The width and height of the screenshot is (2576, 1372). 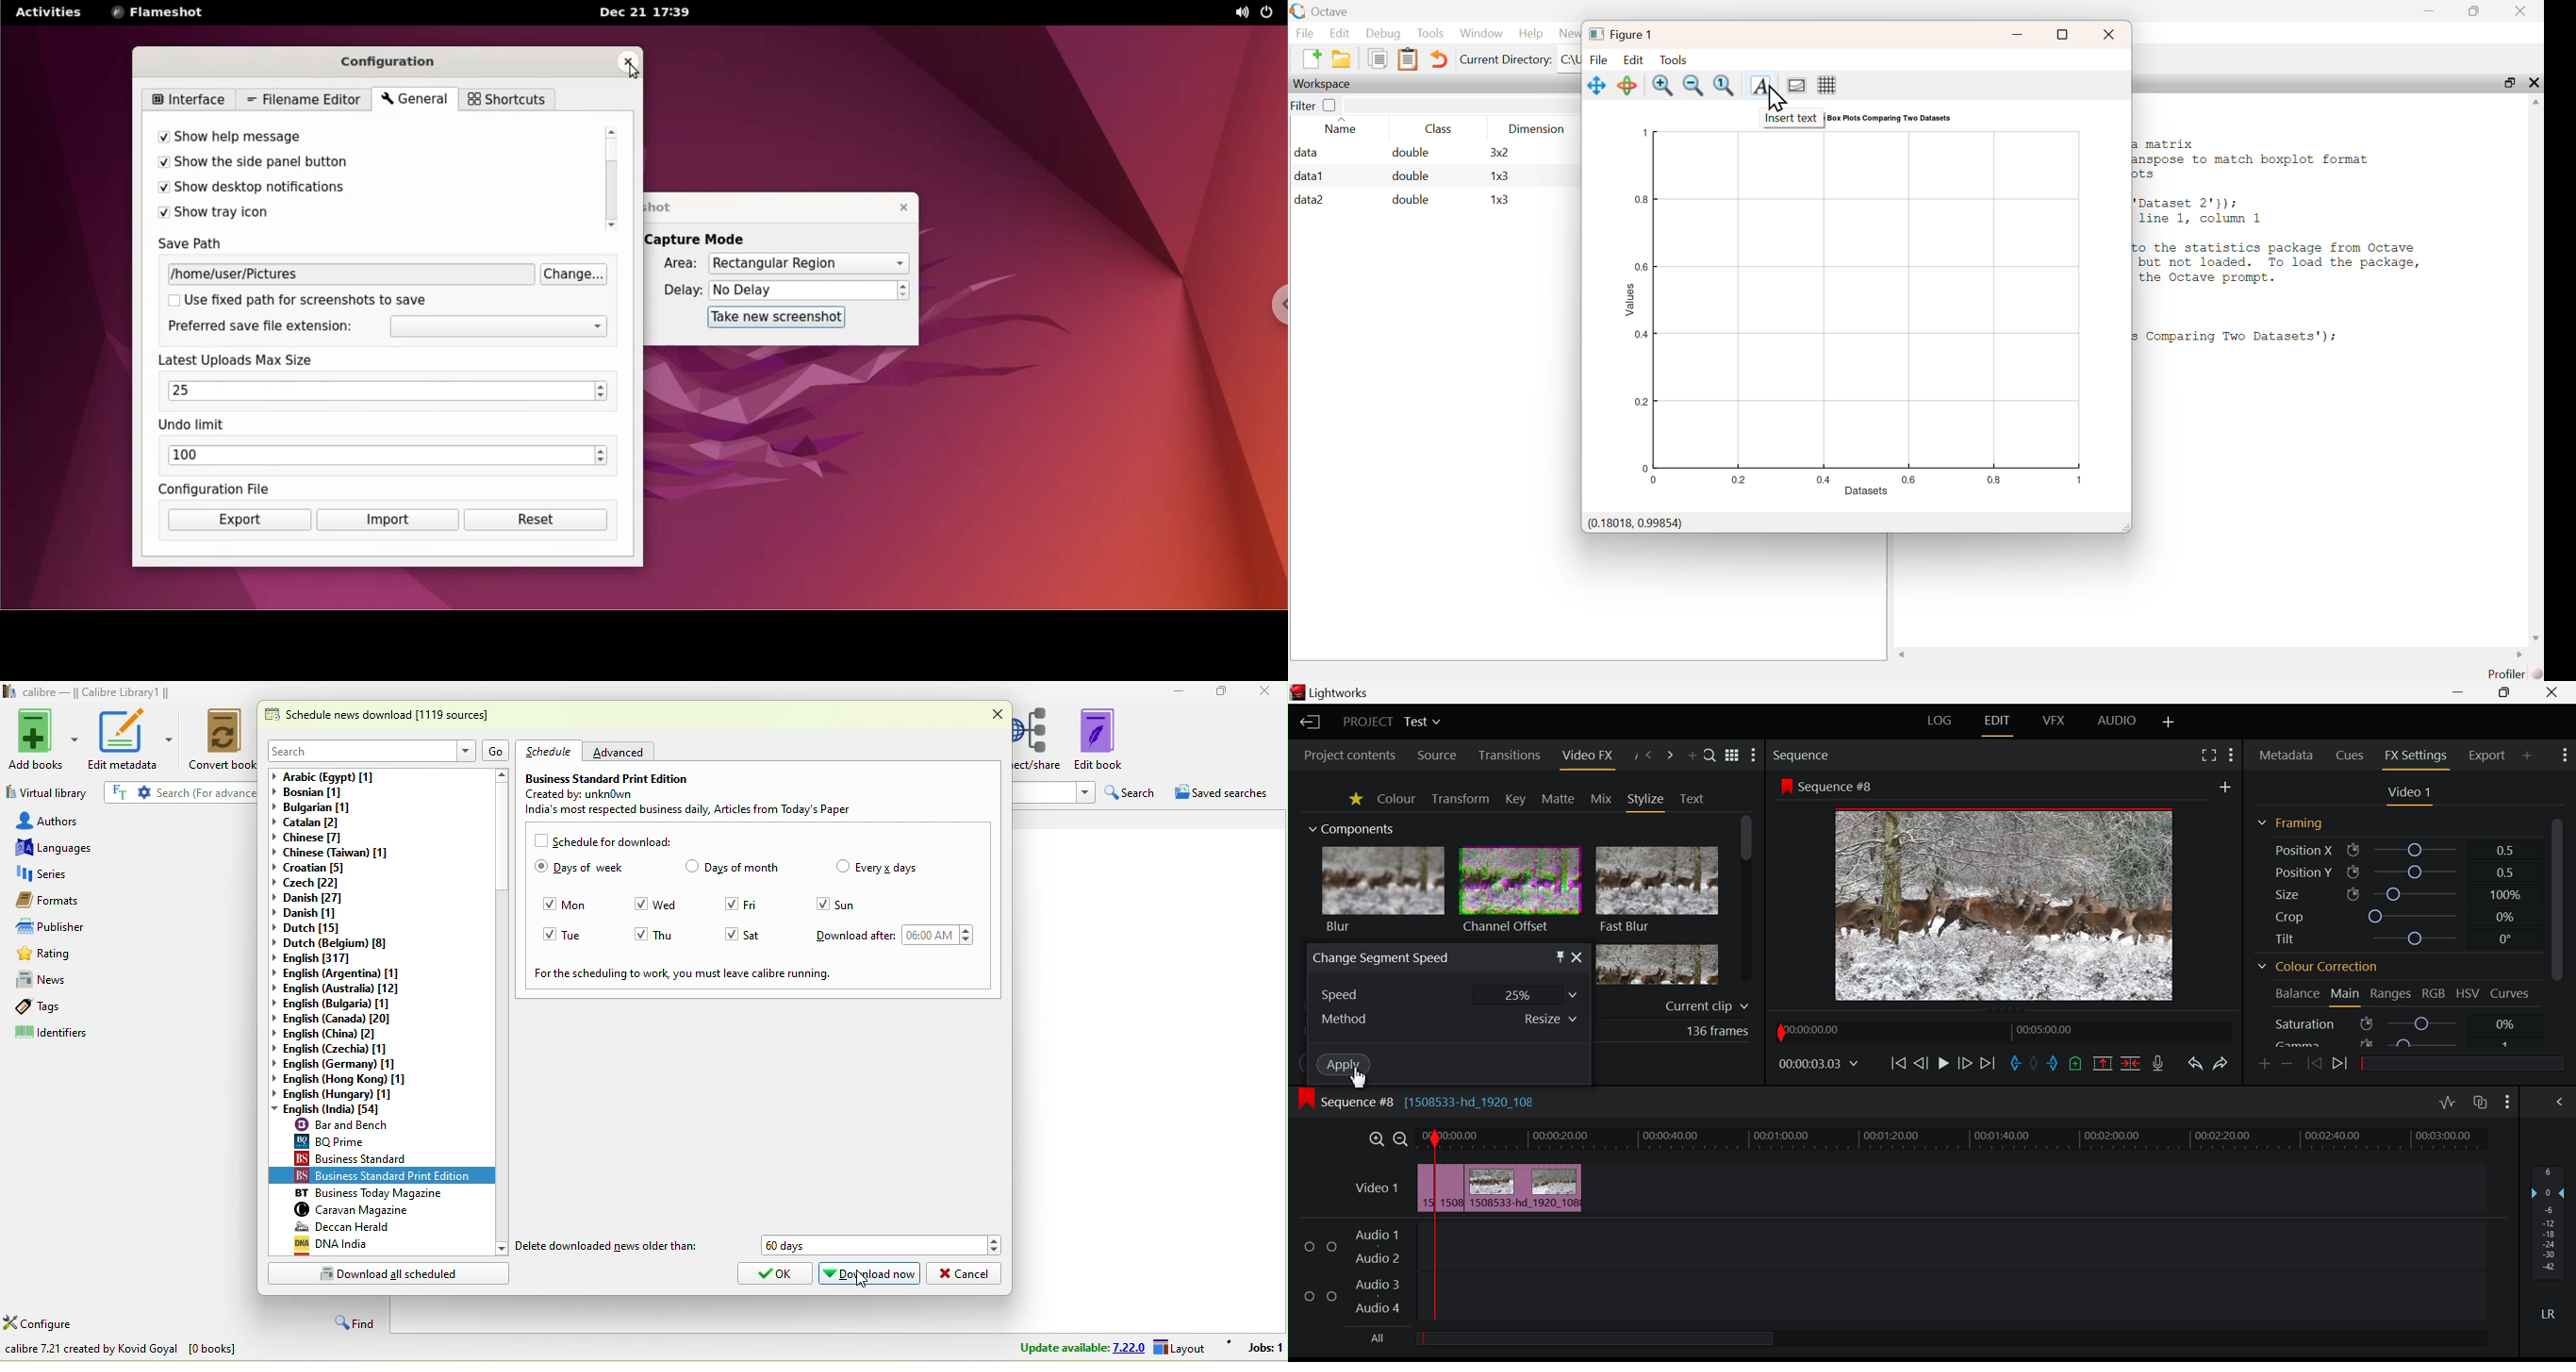 I want to click on Gradient, so click(x=1796, y=84).